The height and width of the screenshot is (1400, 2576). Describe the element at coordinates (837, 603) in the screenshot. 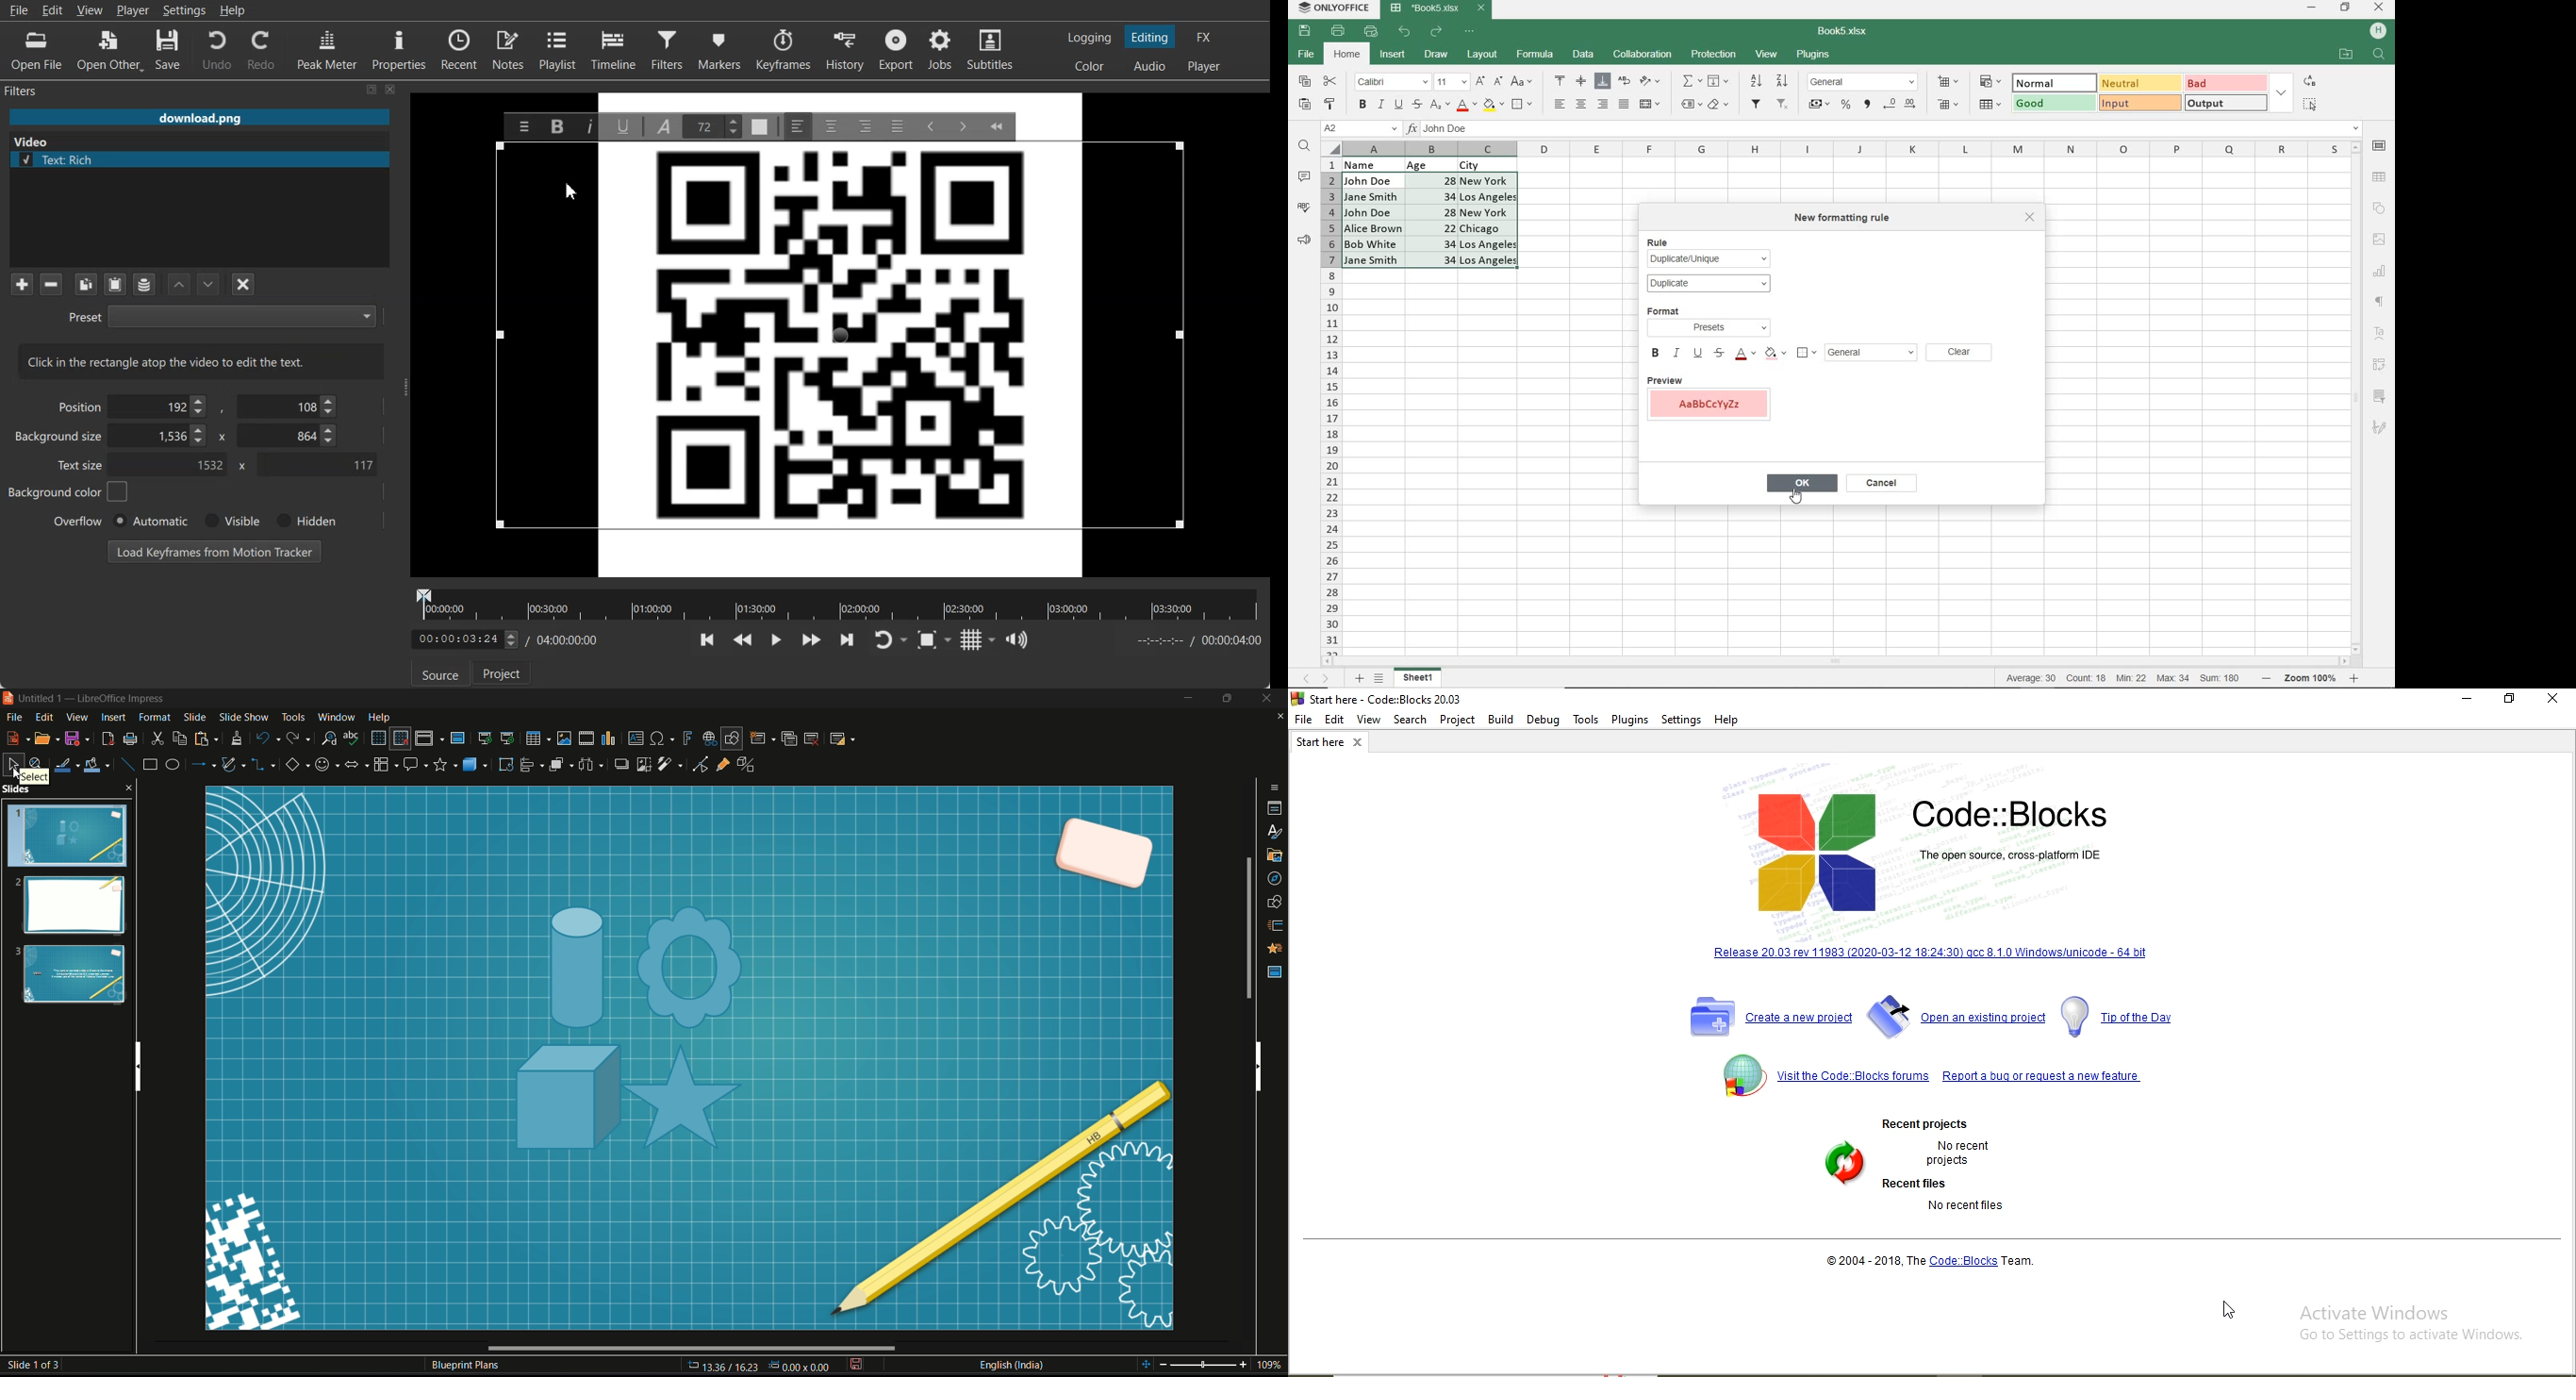

I see `Video timeline` at that location.